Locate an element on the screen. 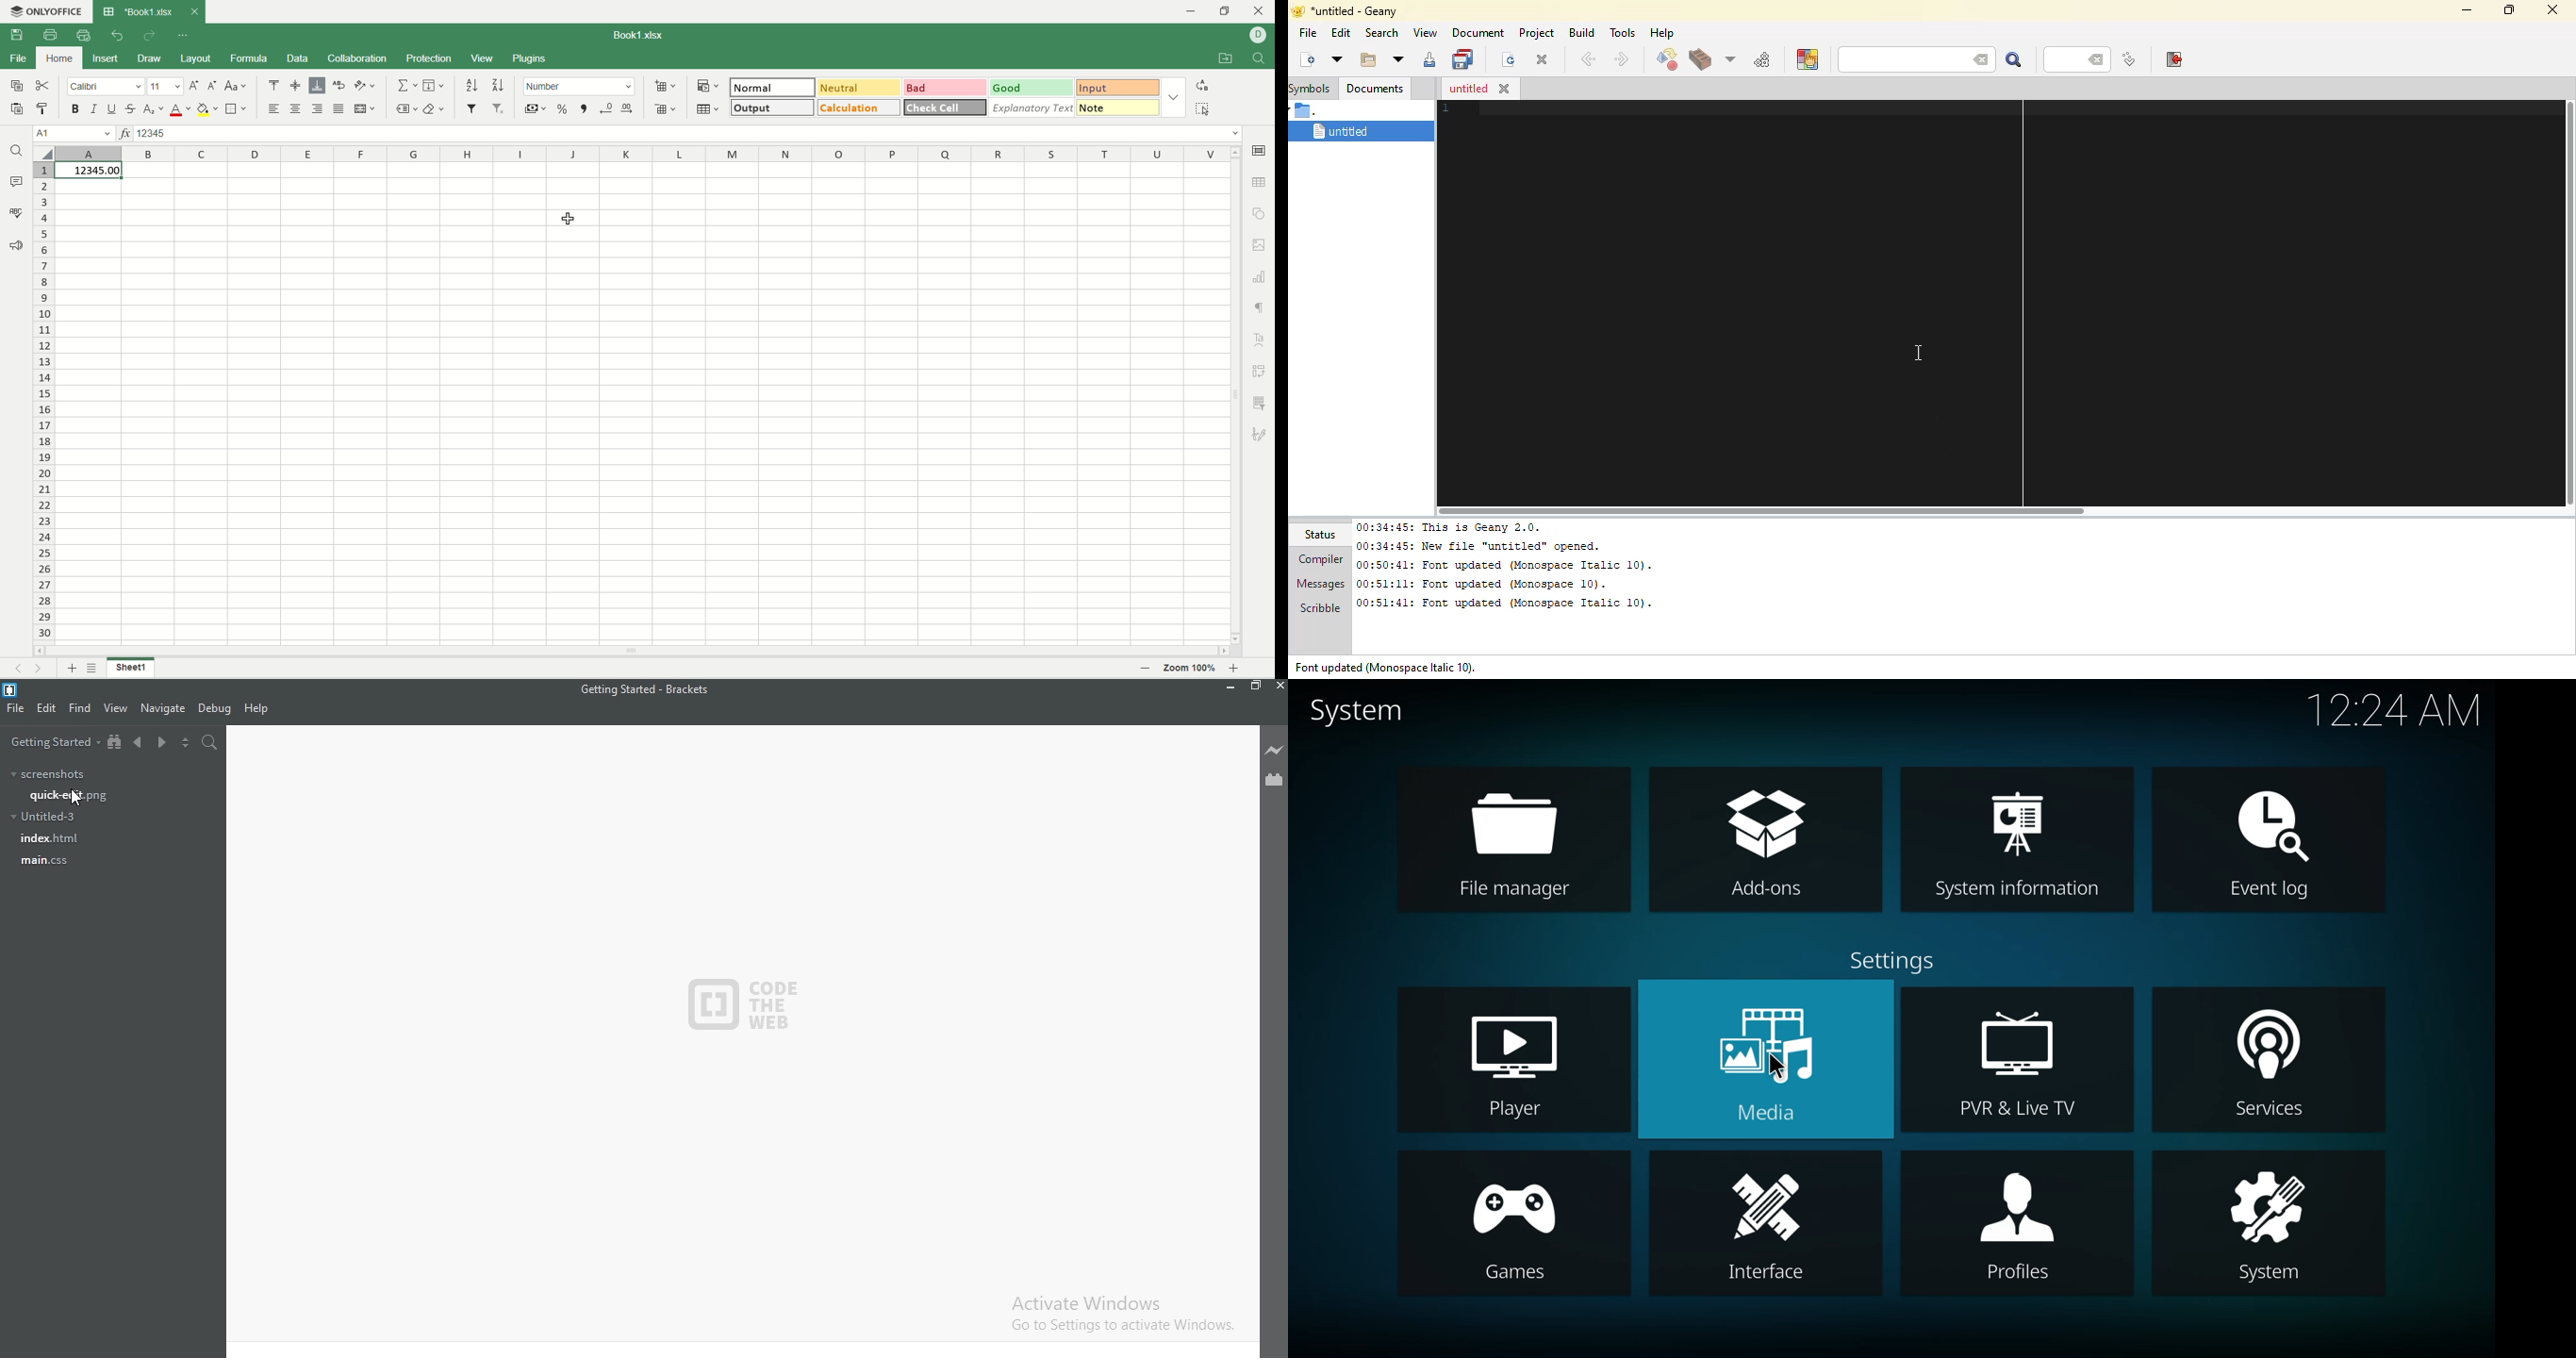 The image size is (2576, 1372). close is located at coordinates (1542, 60).